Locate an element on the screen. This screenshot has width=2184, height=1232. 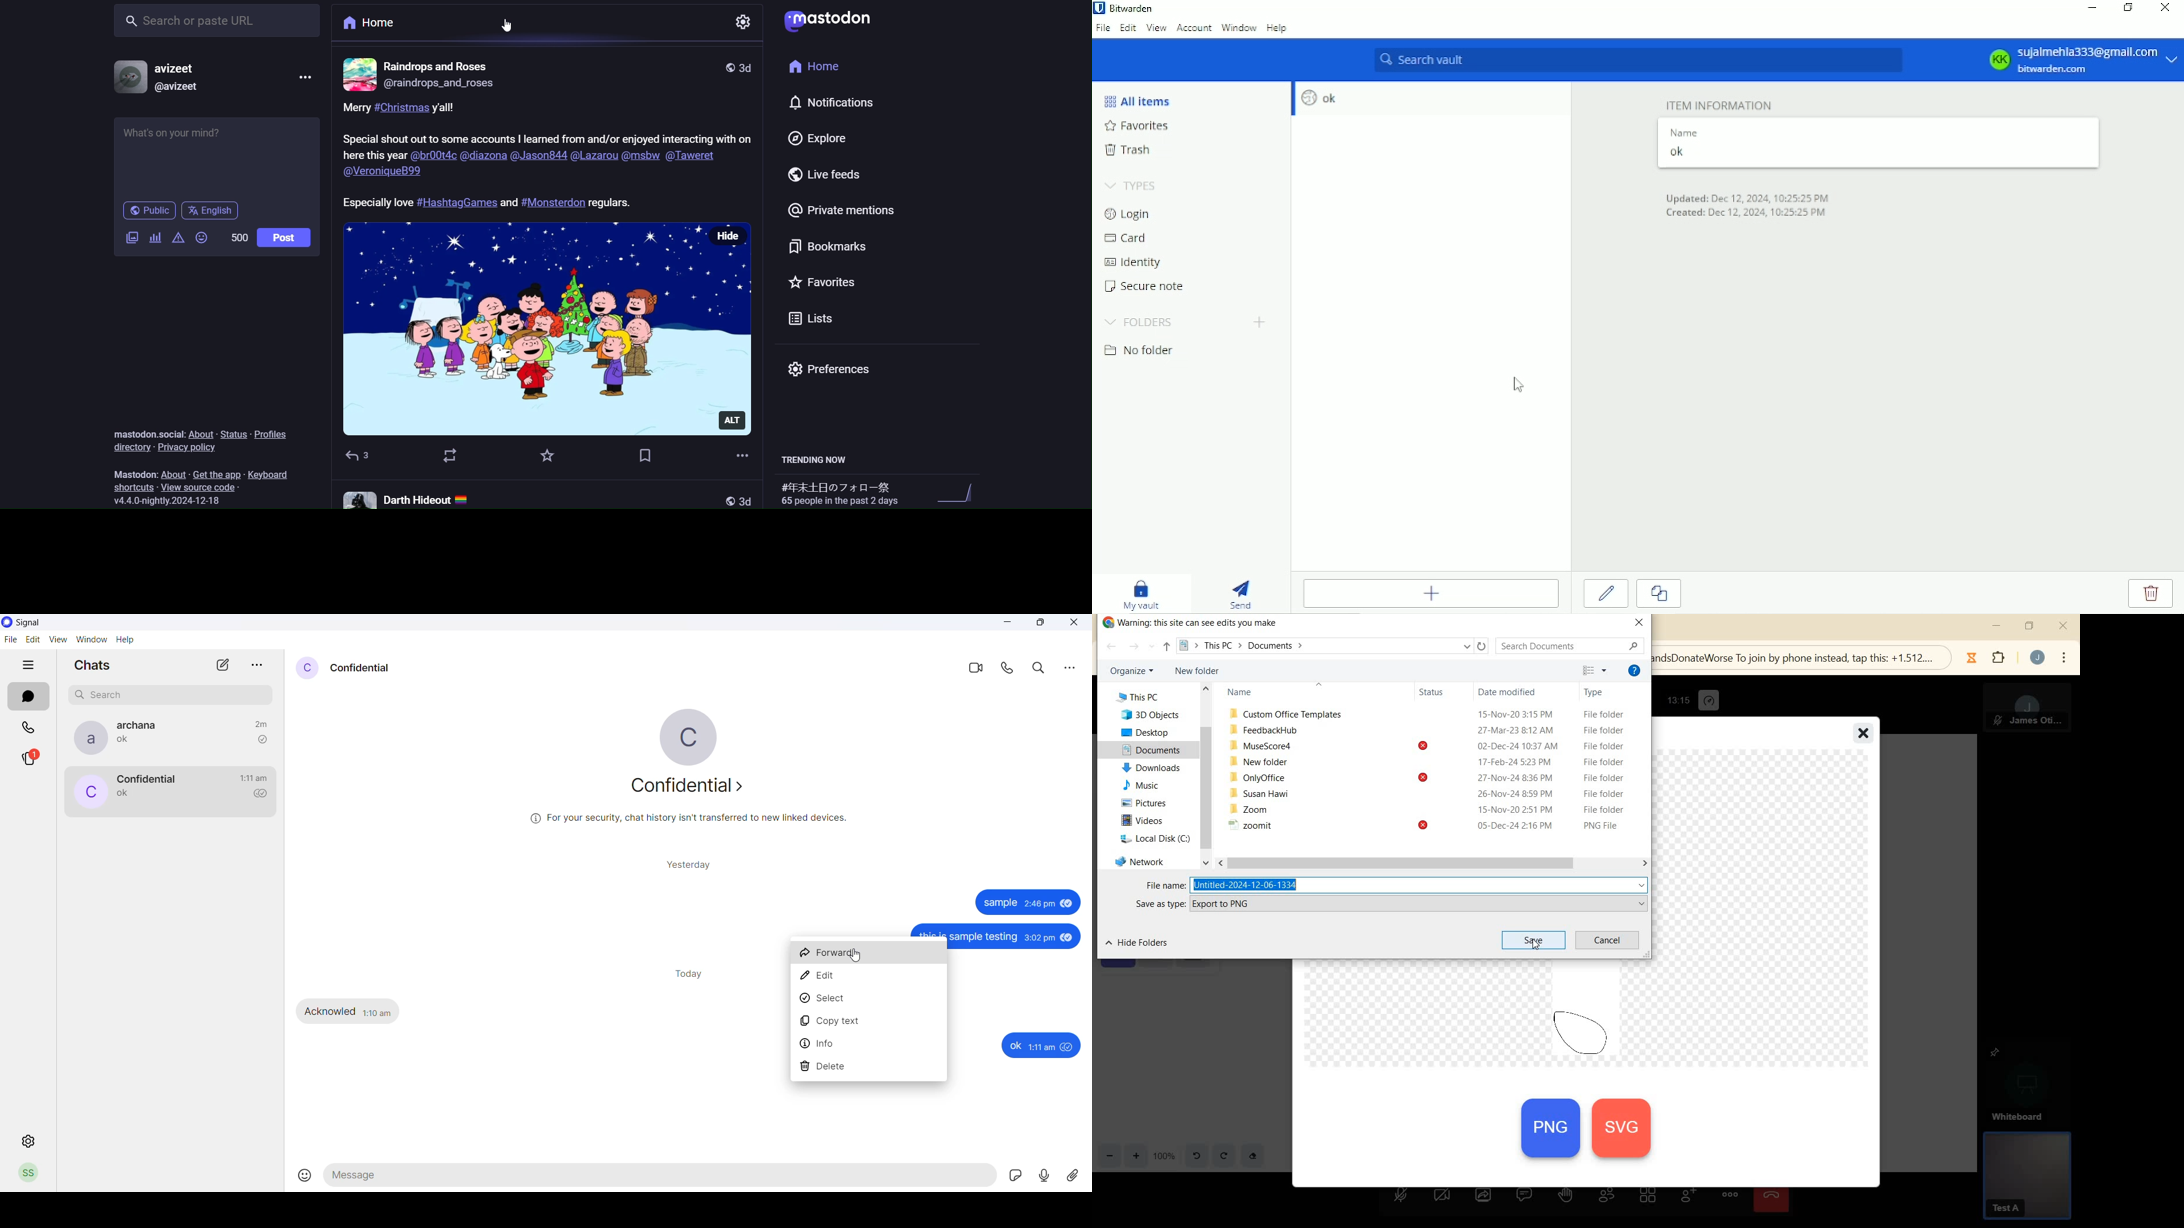
Secure note is located at coordinates (1154, 289).